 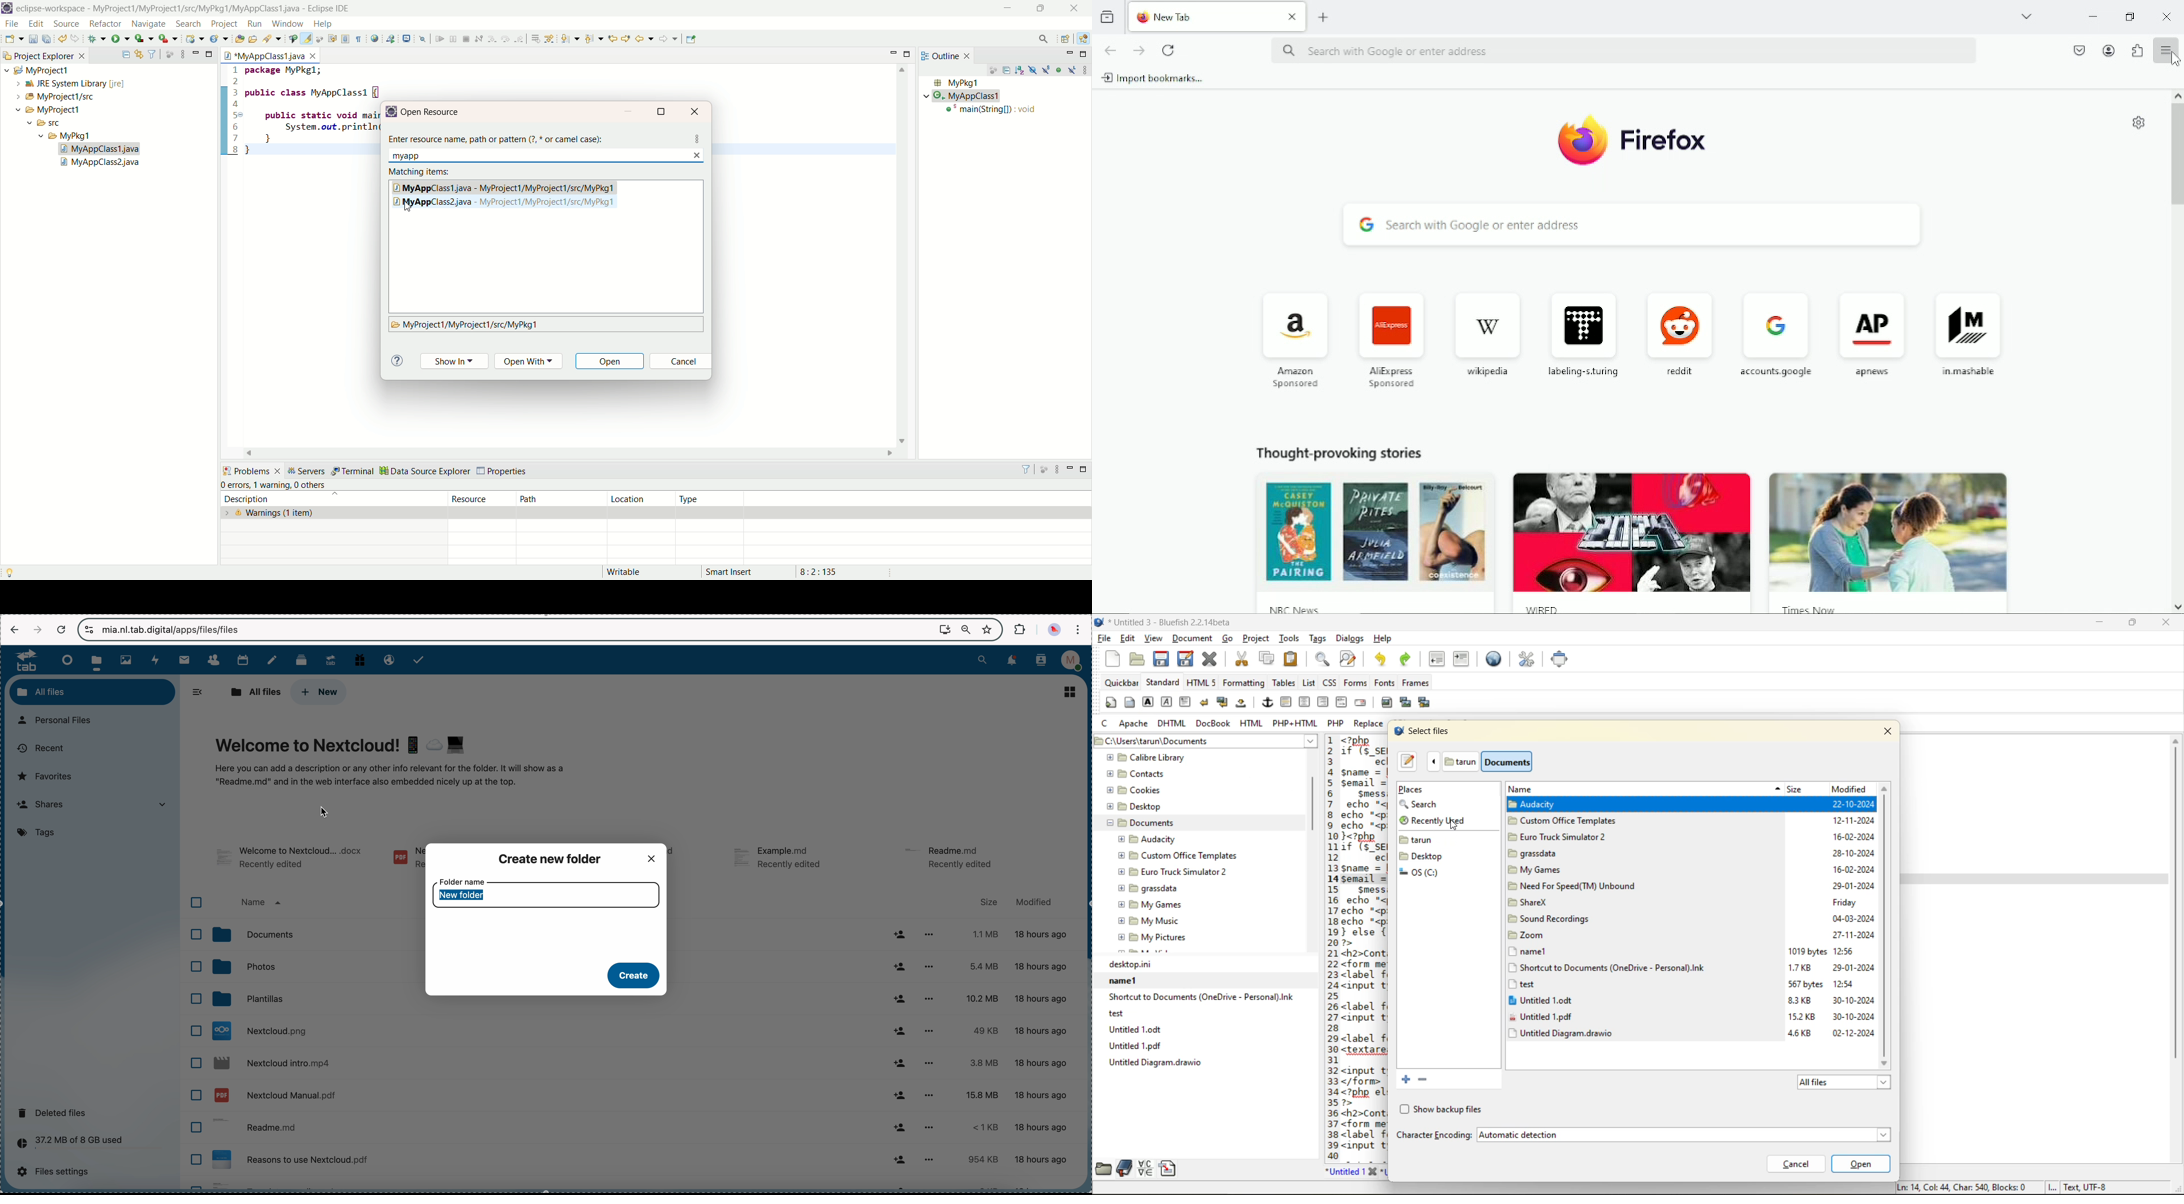 What do you see at coordinates (635, 1185) in the screenshot?
I see `file` at bounding box center [635, 1185].